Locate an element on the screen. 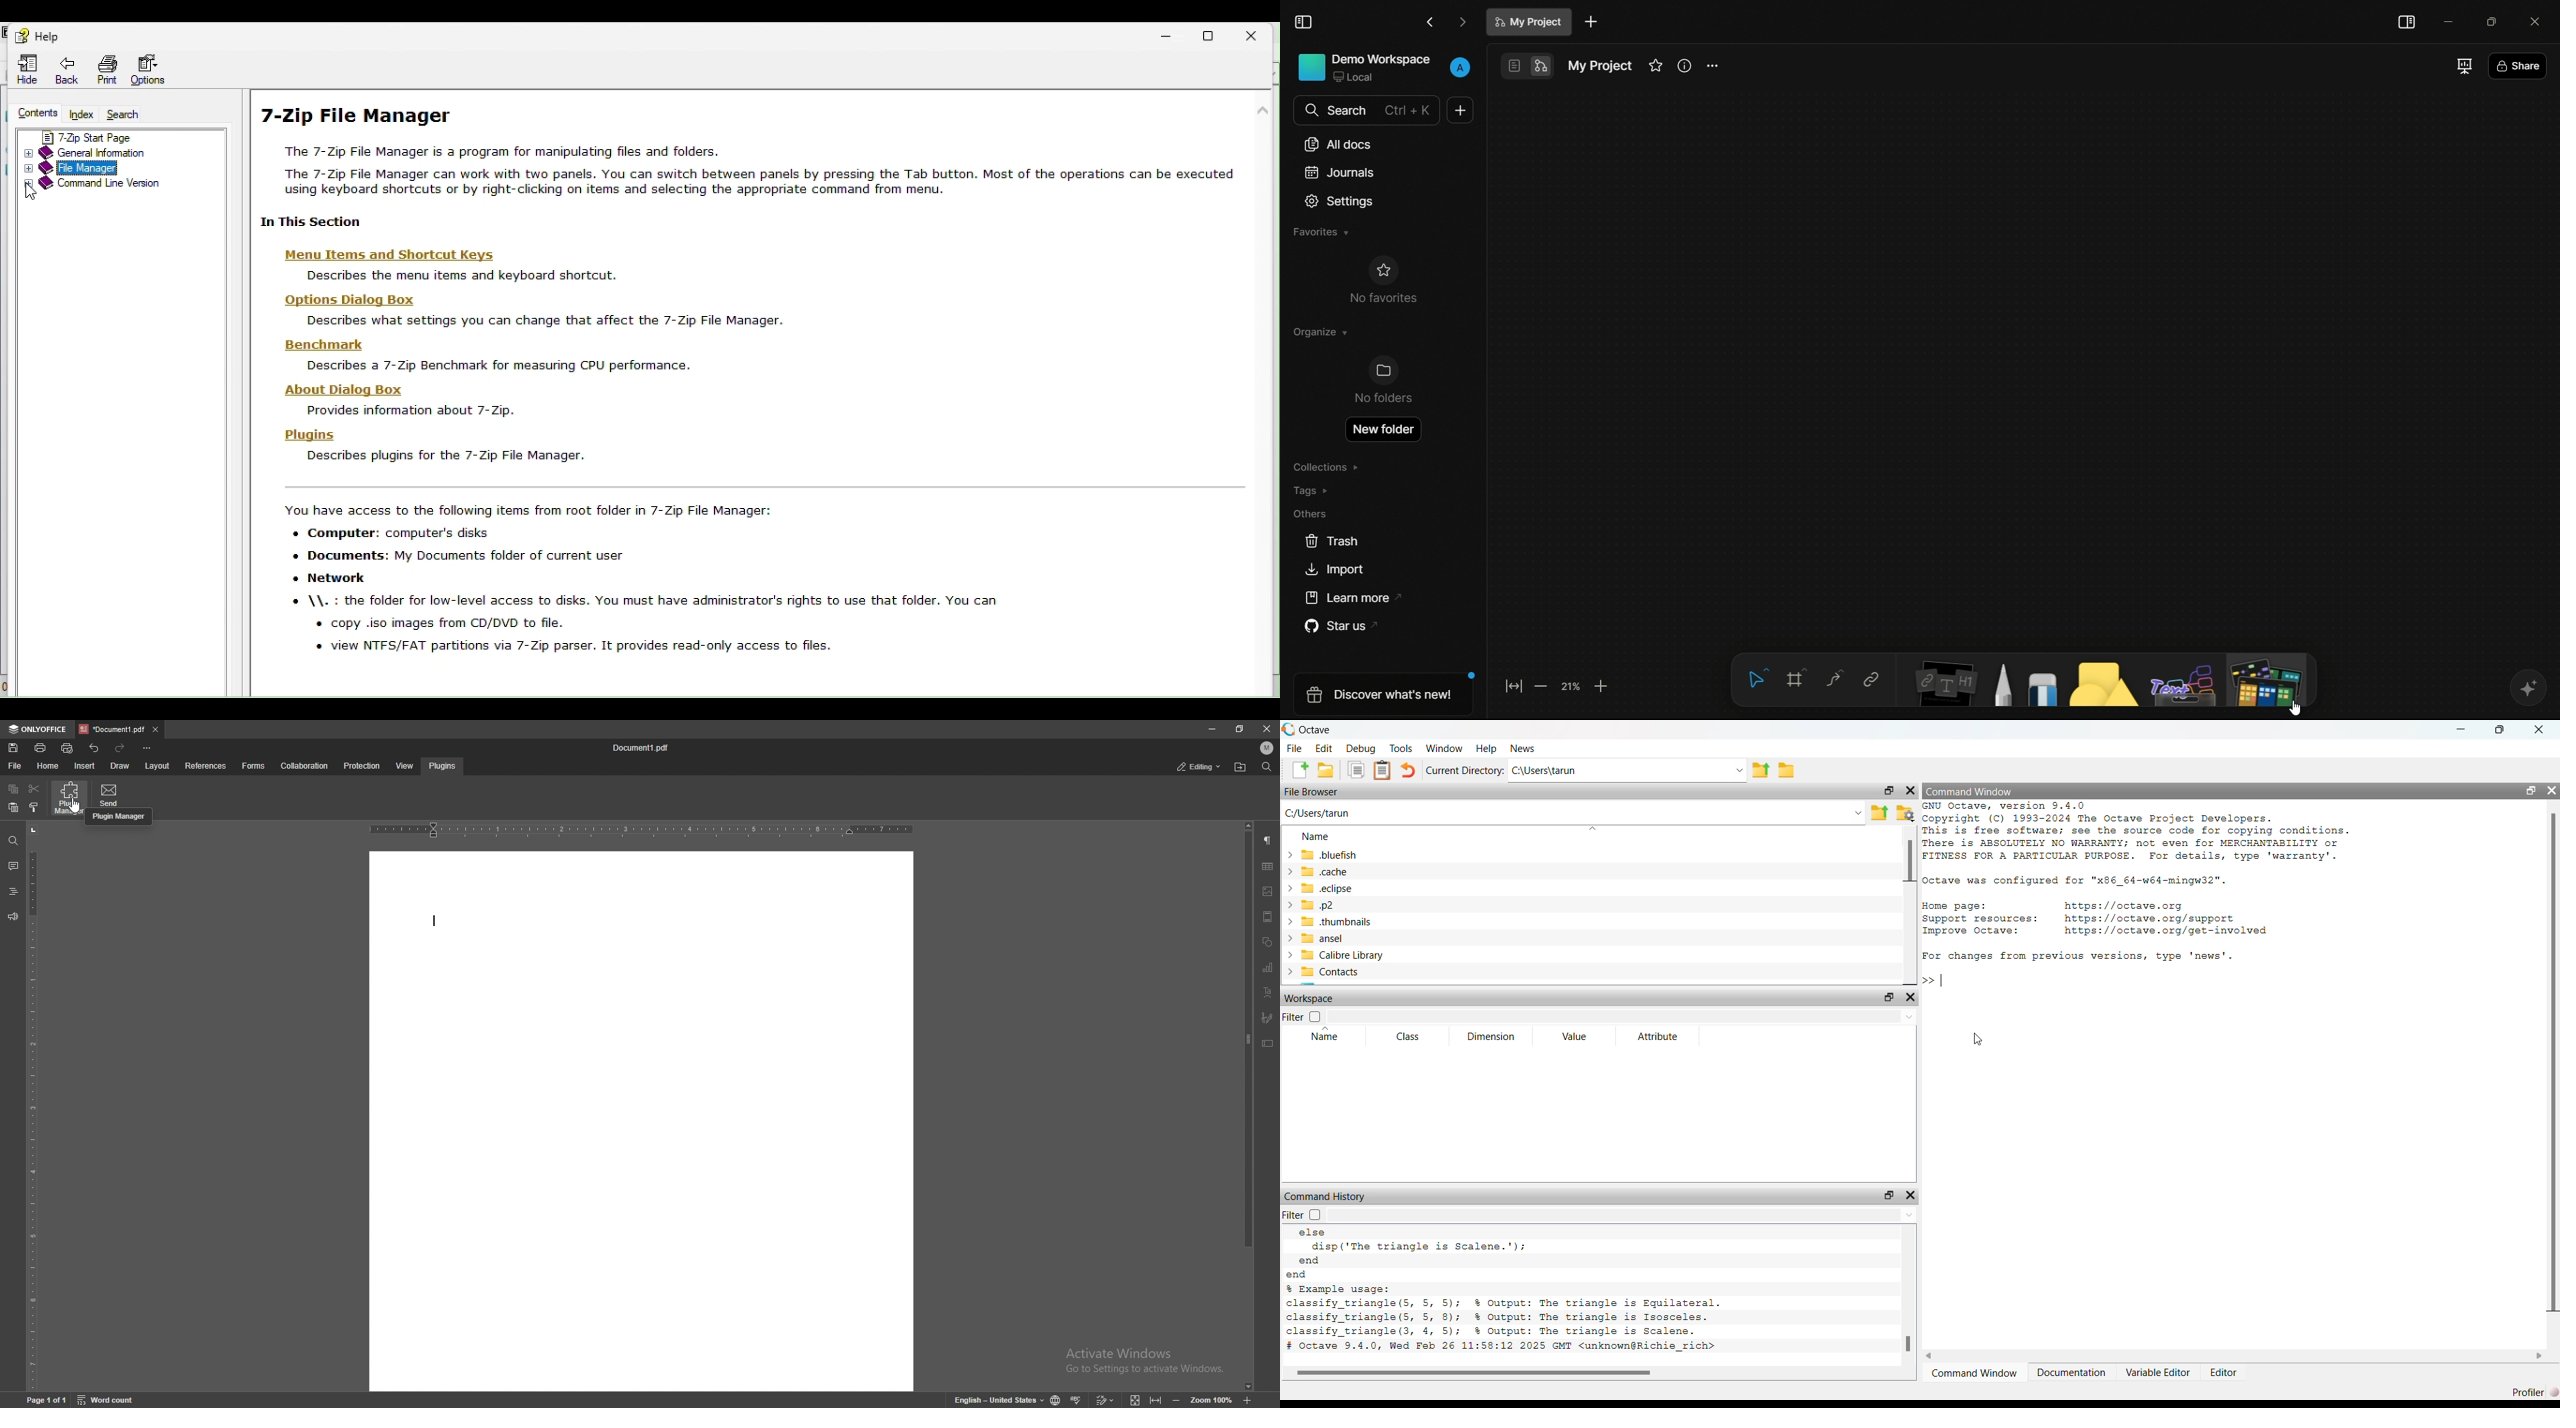  edgeless mode is located at coordinates (1542, 67).